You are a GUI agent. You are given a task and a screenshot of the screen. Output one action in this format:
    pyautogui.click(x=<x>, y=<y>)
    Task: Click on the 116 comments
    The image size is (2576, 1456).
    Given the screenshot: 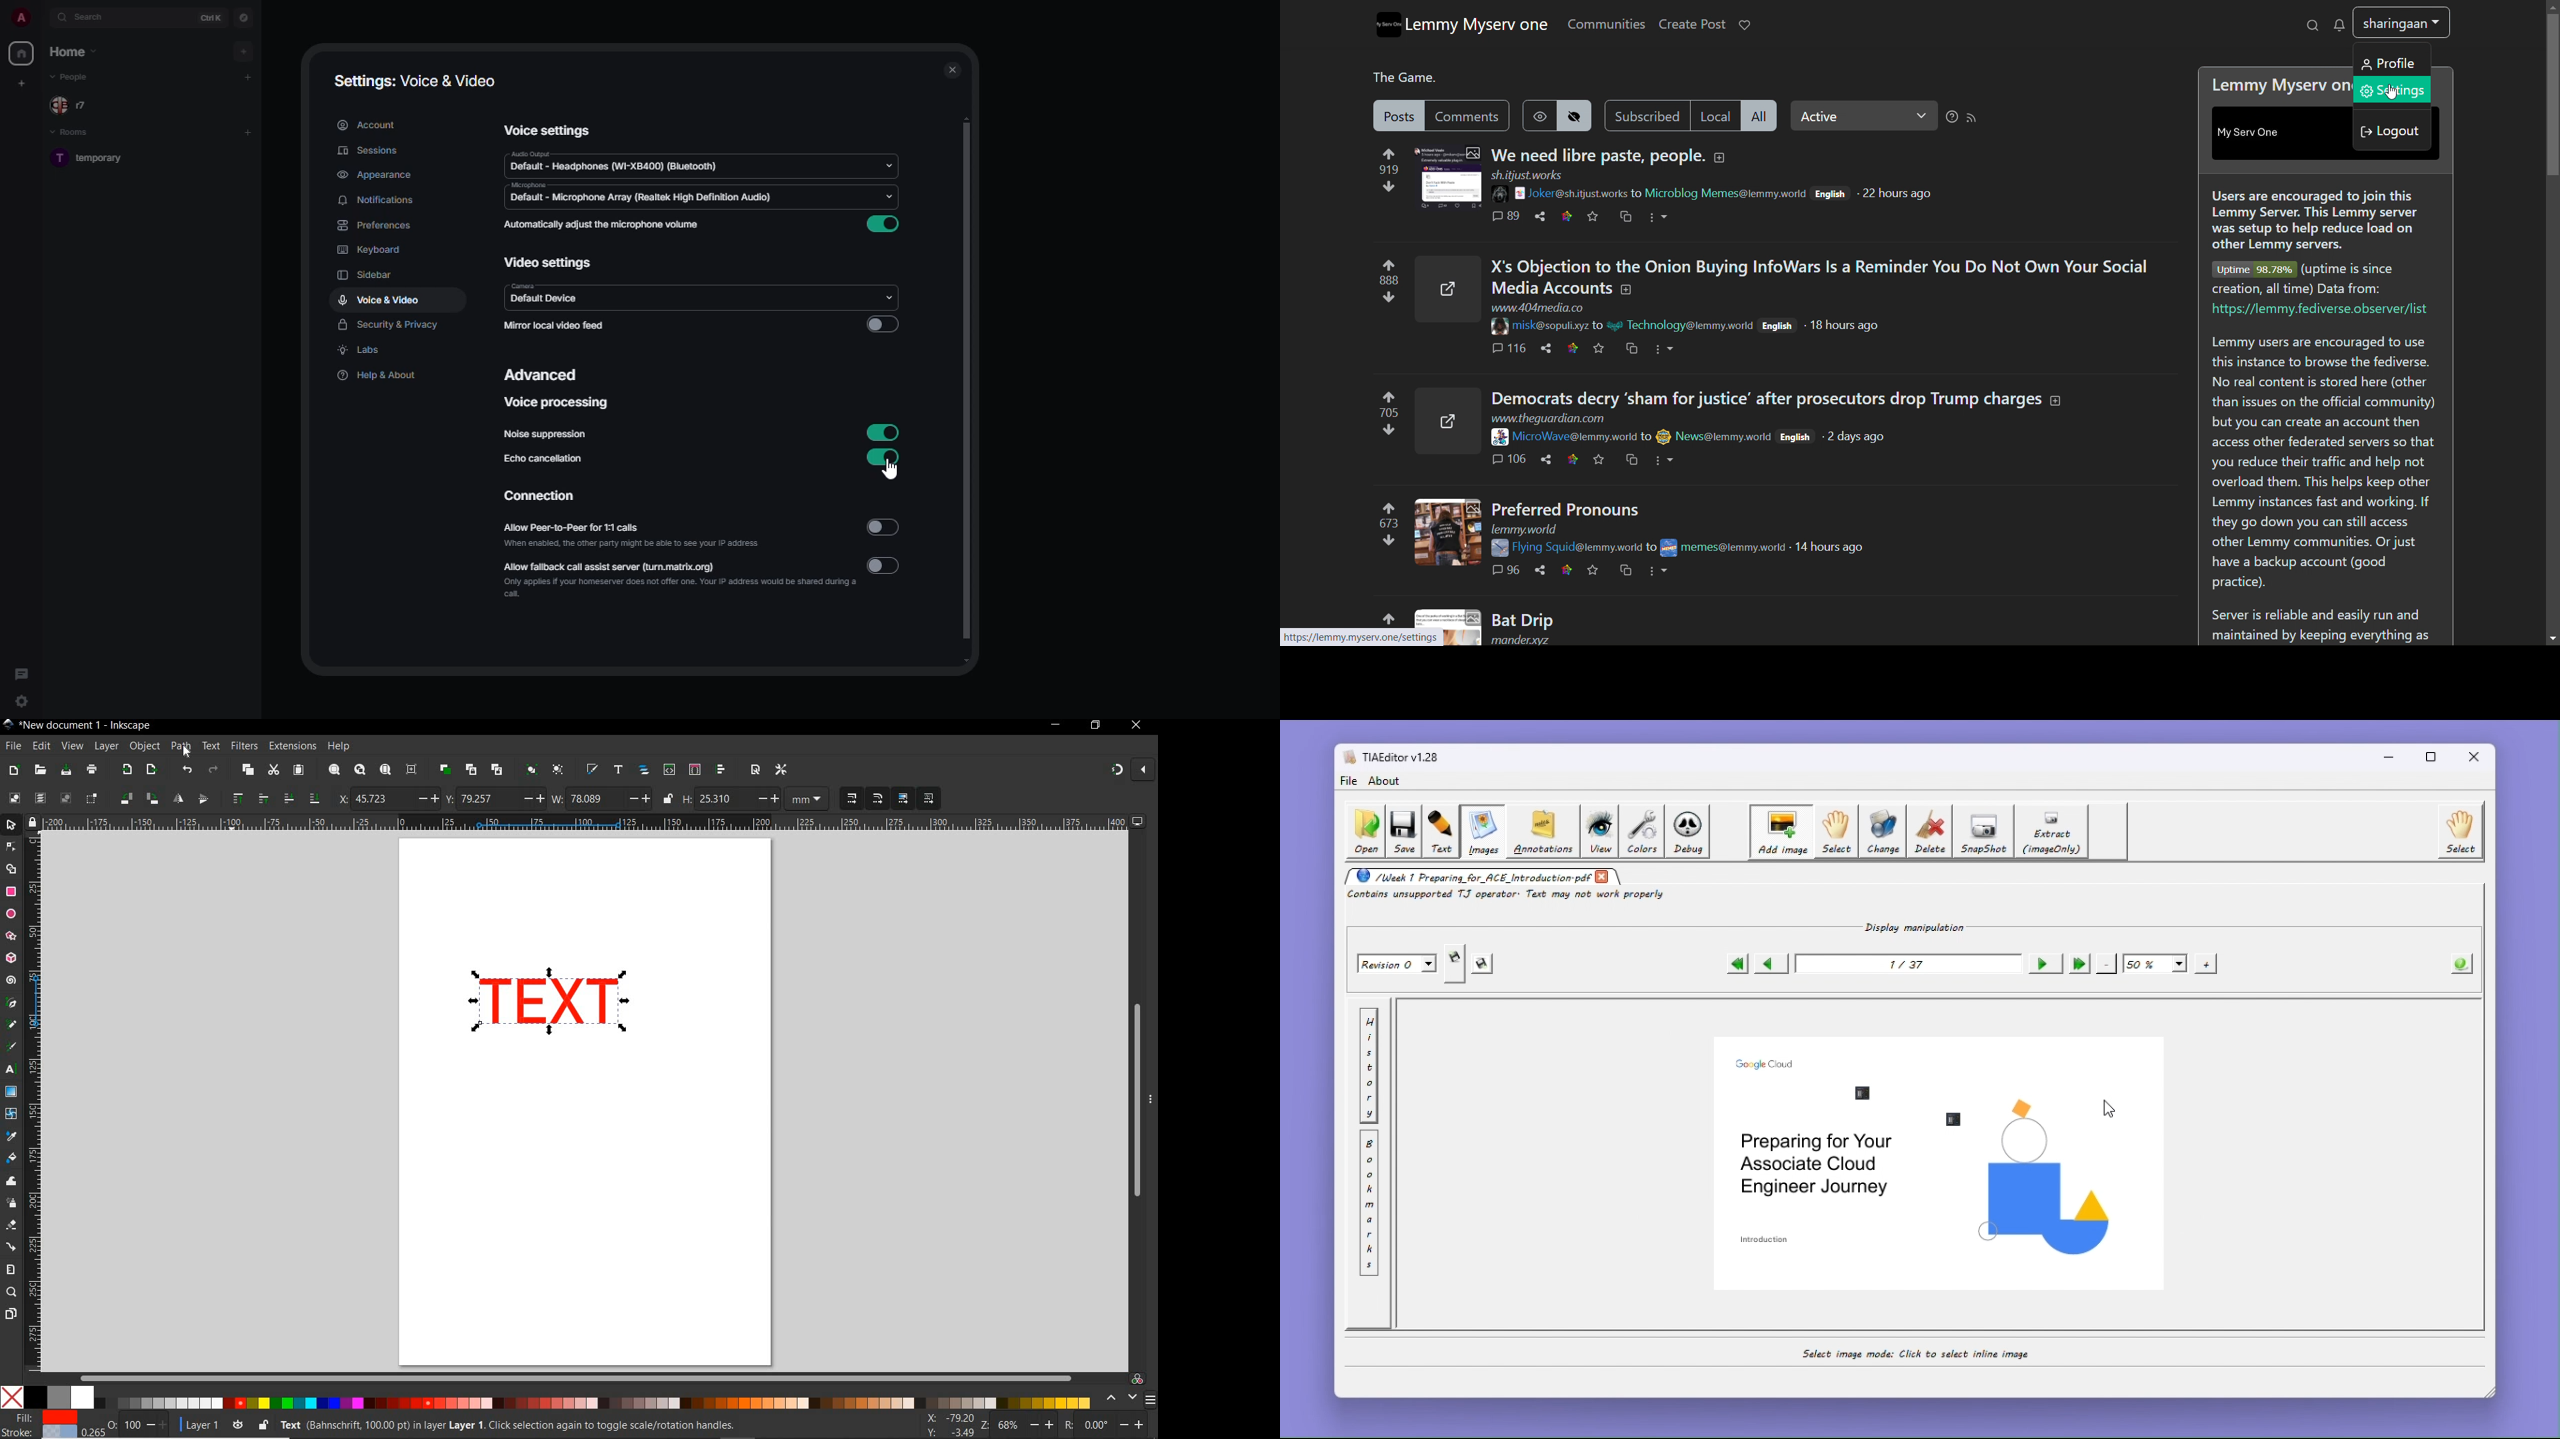 What is the action you would take?
    pyautogui.click(x=1511, y=347)
    